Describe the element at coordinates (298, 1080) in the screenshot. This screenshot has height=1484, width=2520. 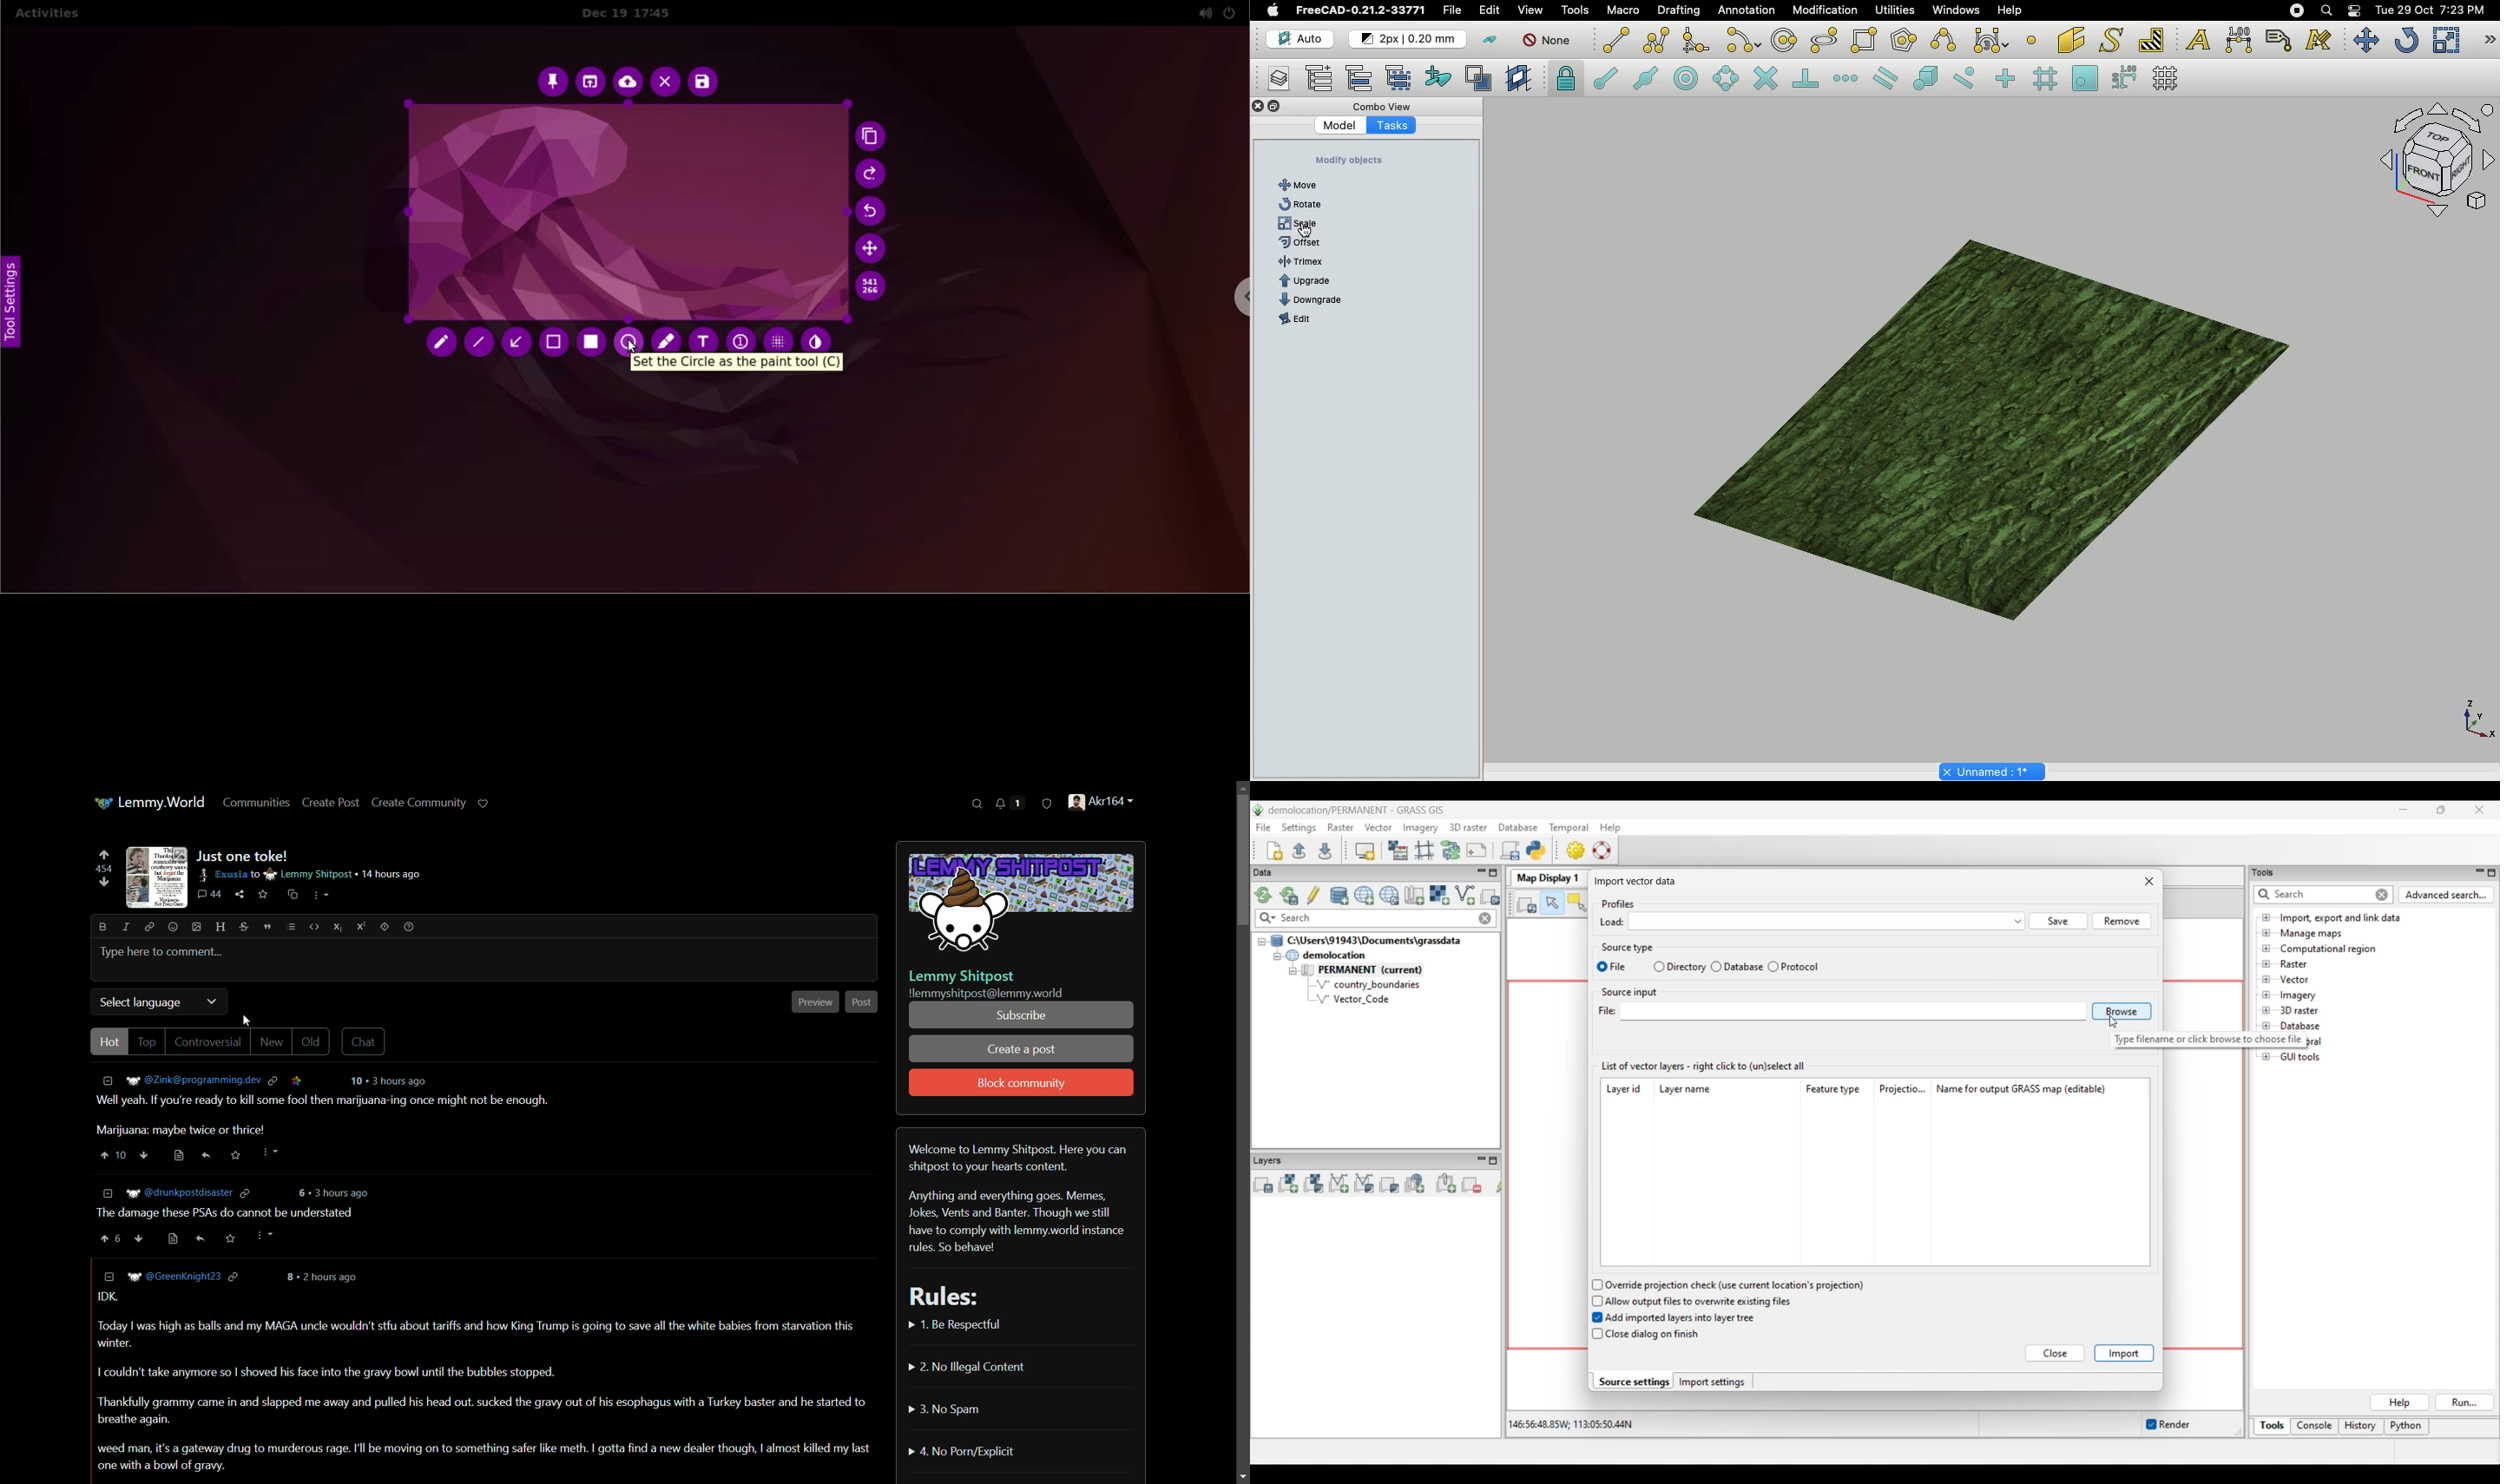
I see `link` at that location.